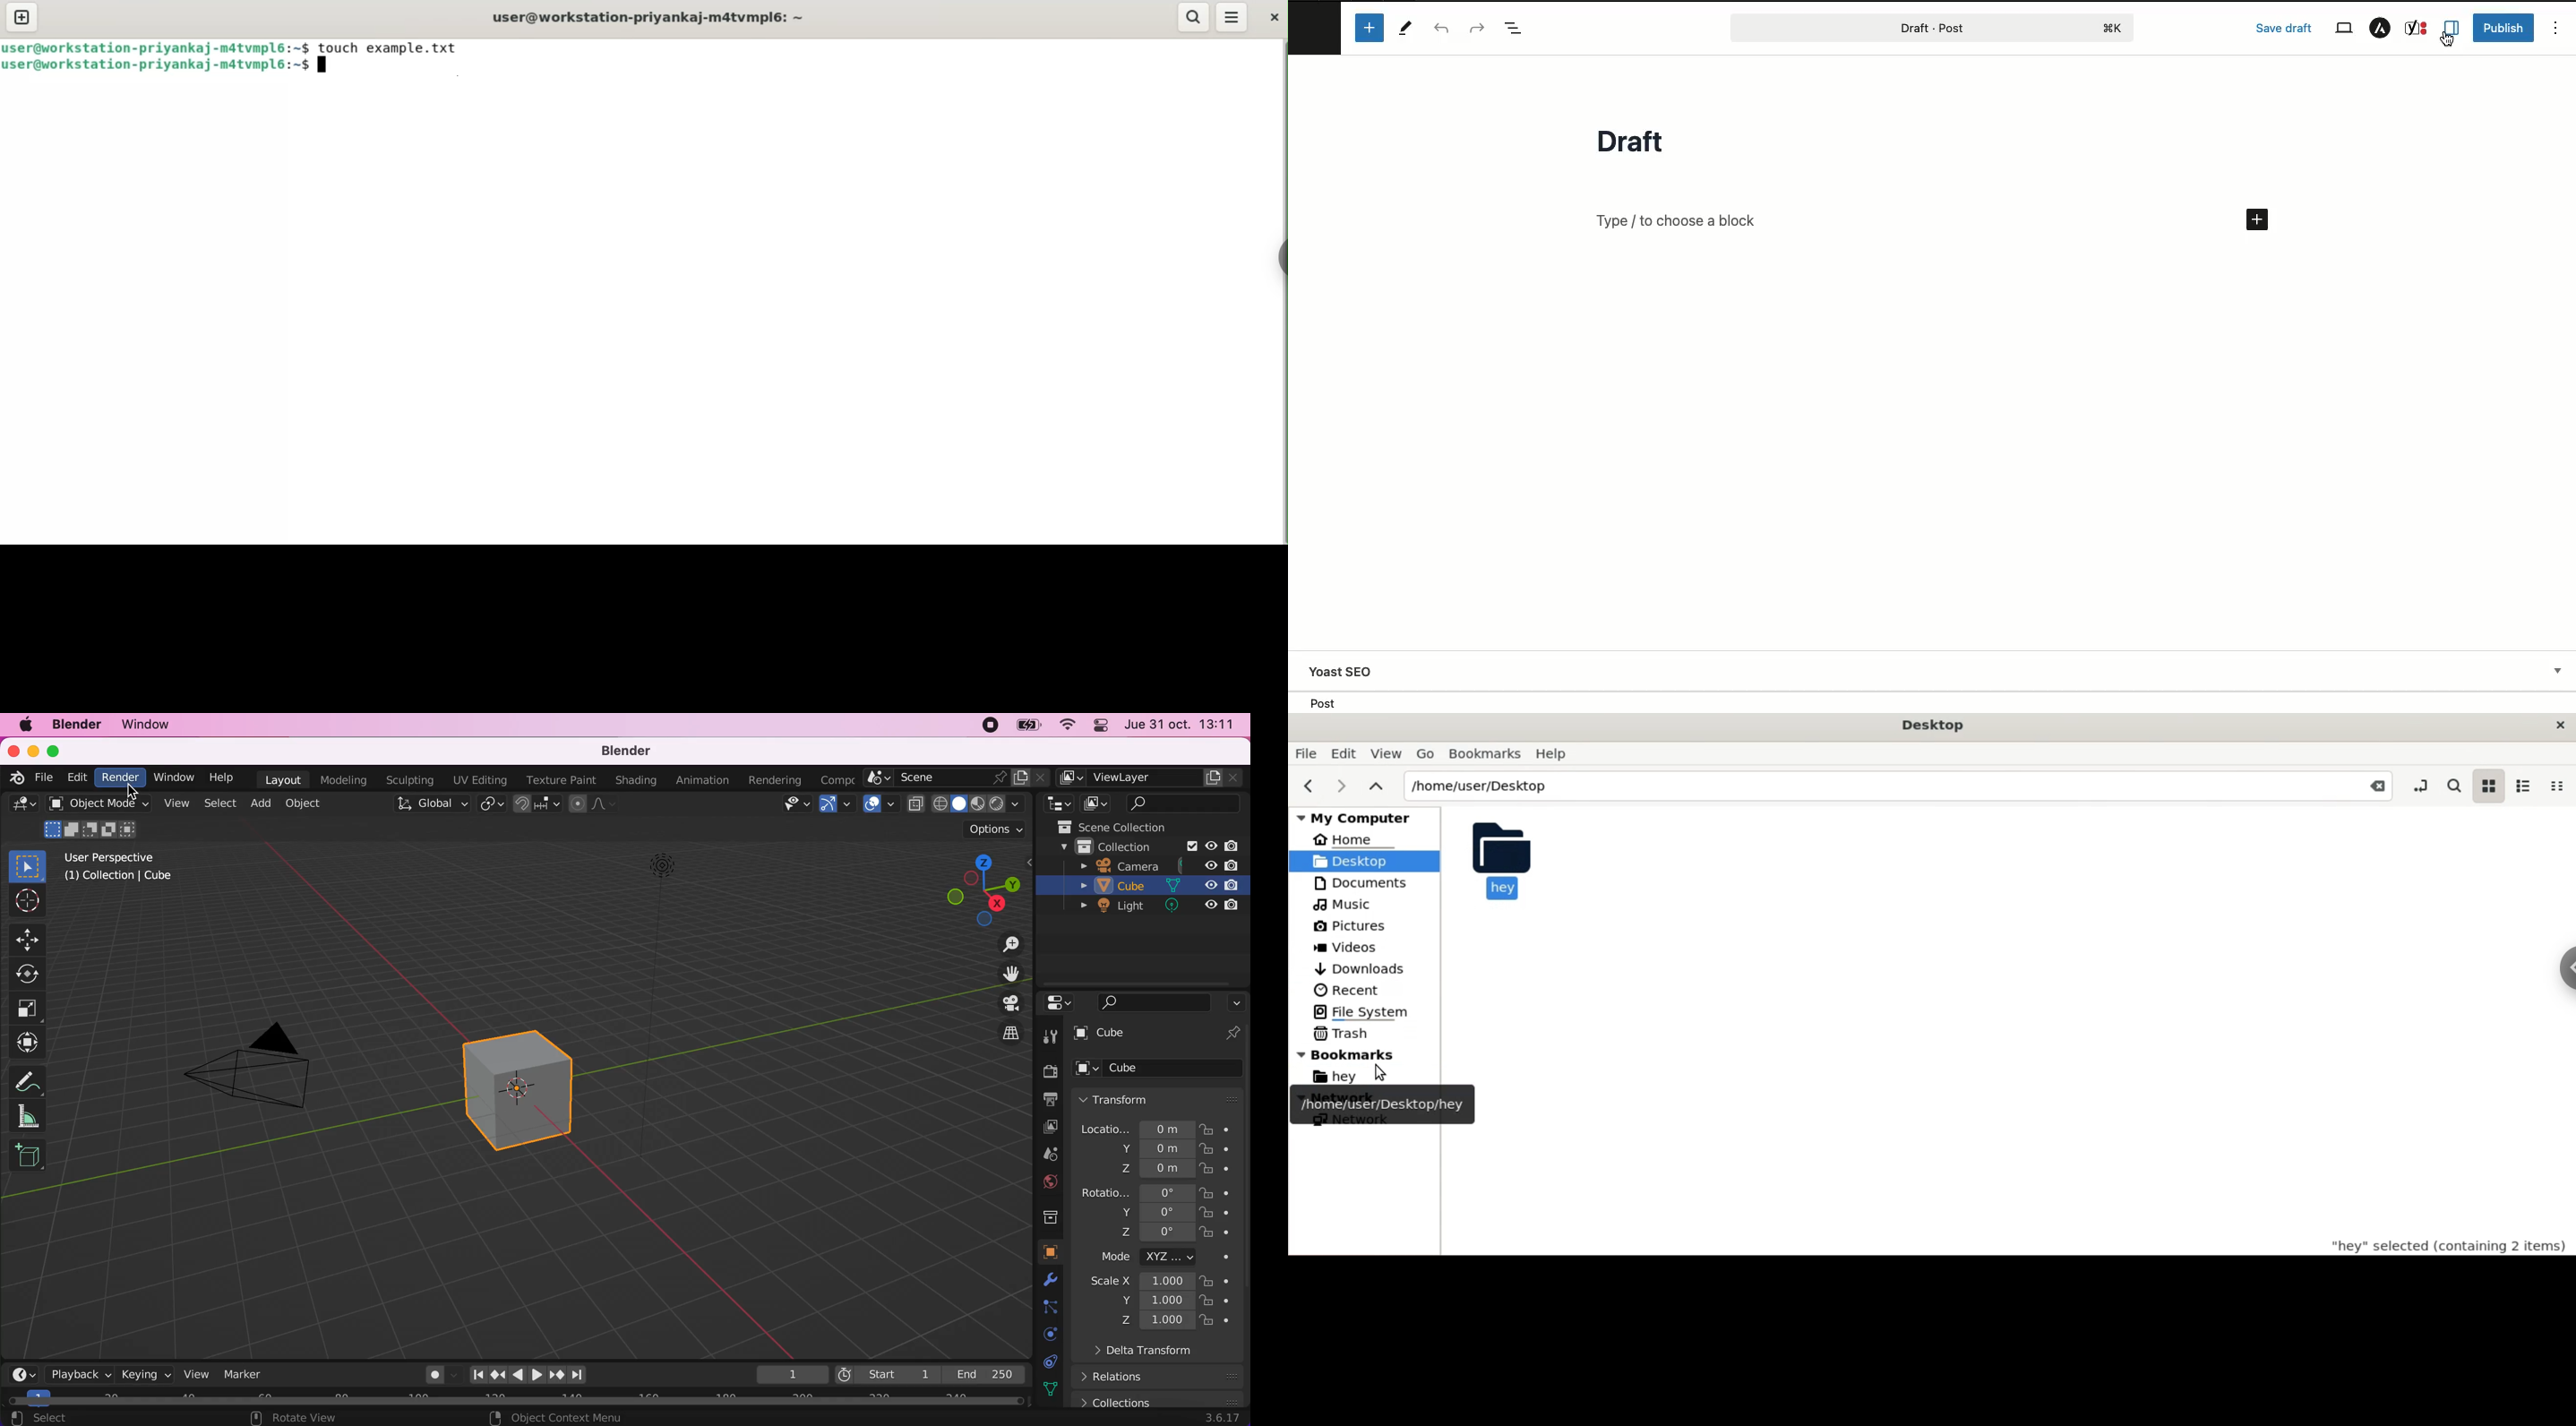 This screenshot has width=2576, height=1428. Describe the element at coordinates (30, 1154) in the screenshot. I see `add cube` at that location.